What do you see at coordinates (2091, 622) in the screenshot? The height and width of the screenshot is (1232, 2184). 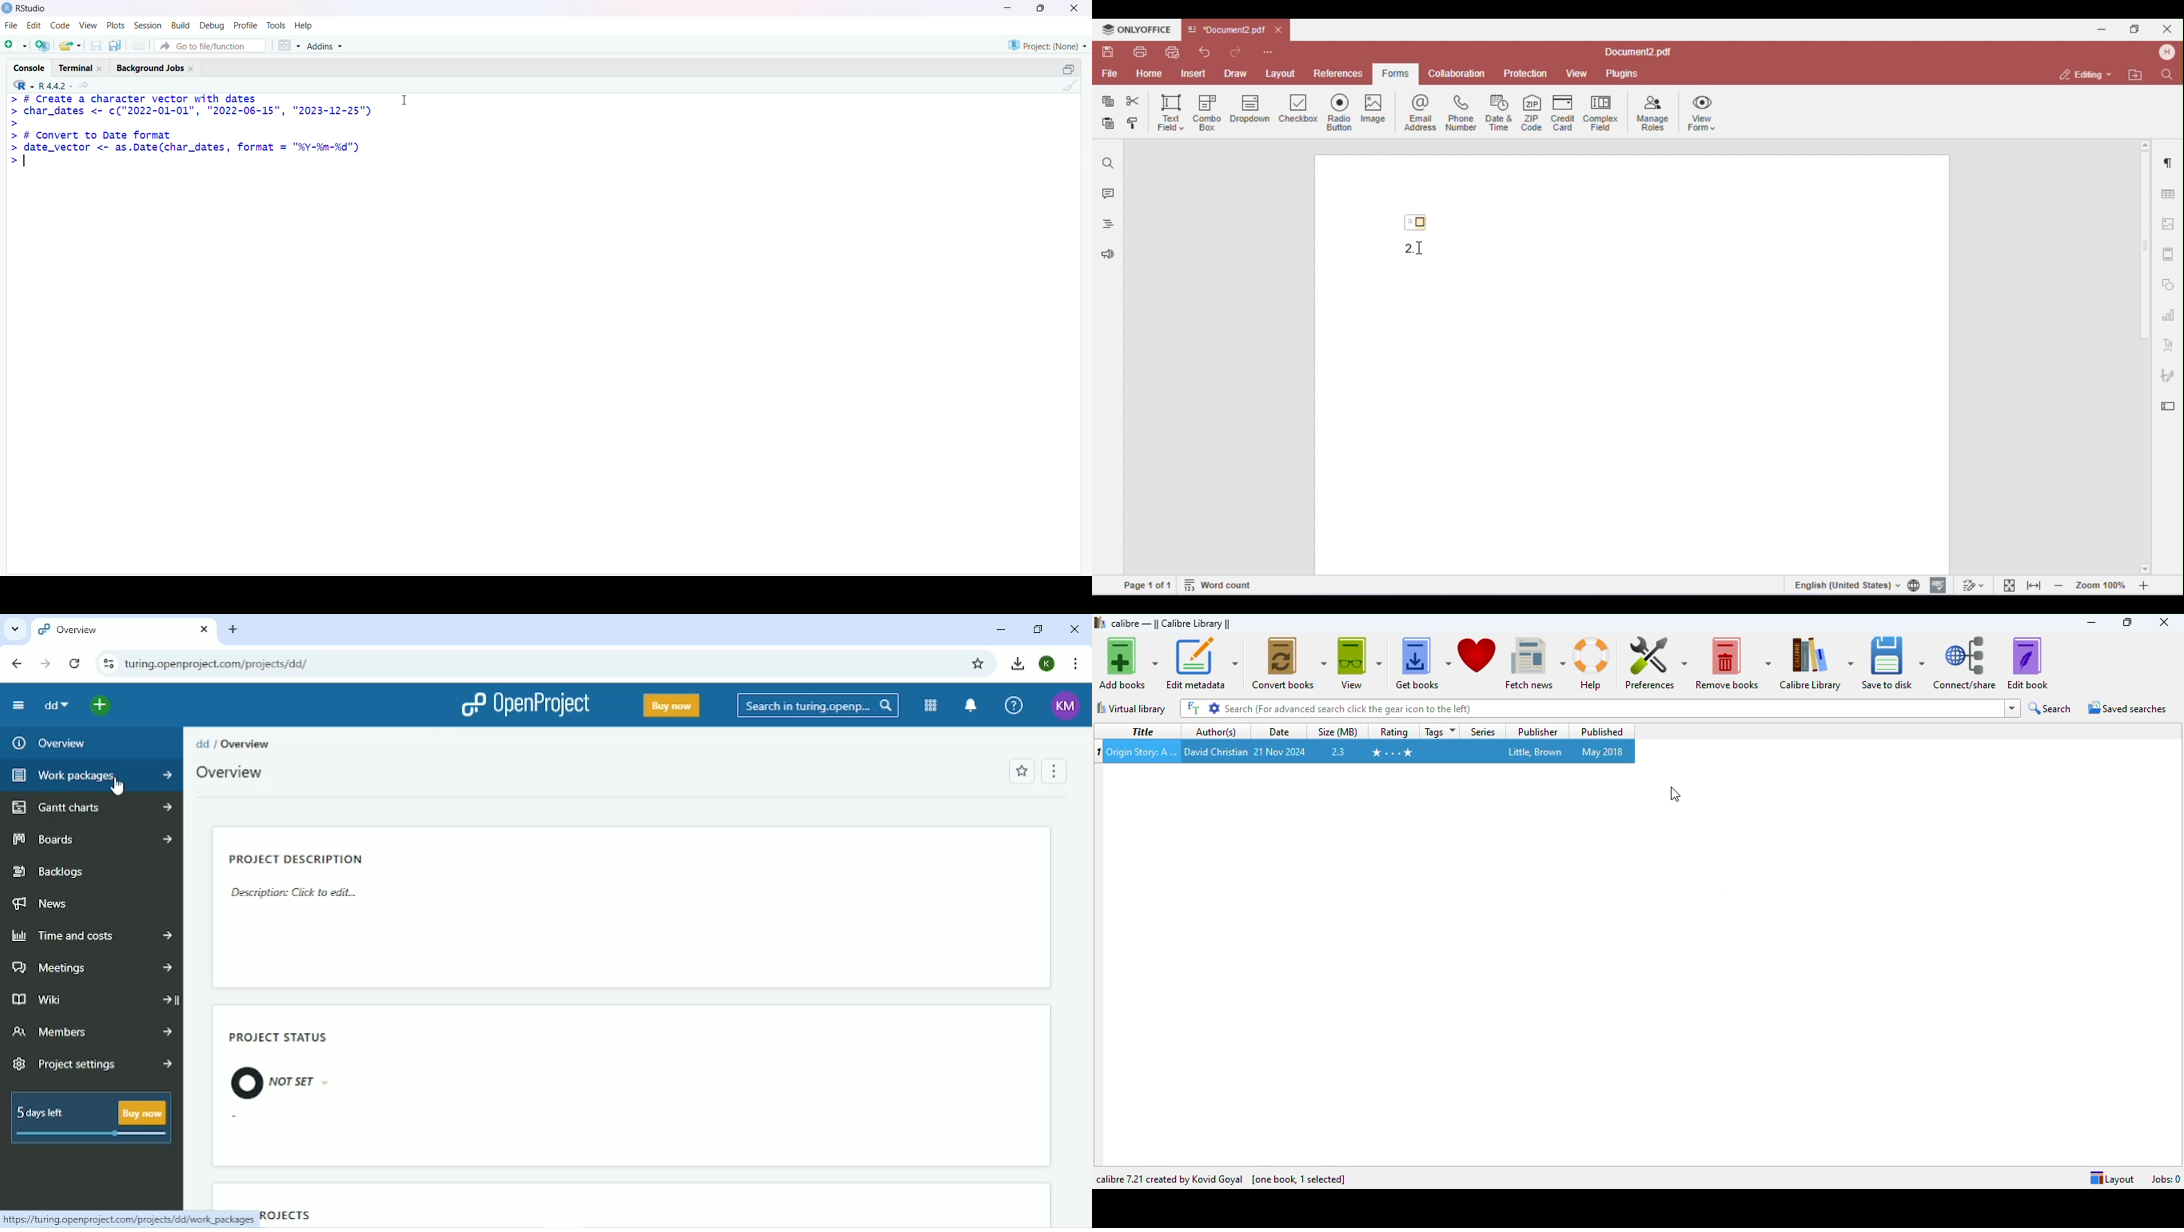 I see `minimize` at bounding box center [2091, 622].